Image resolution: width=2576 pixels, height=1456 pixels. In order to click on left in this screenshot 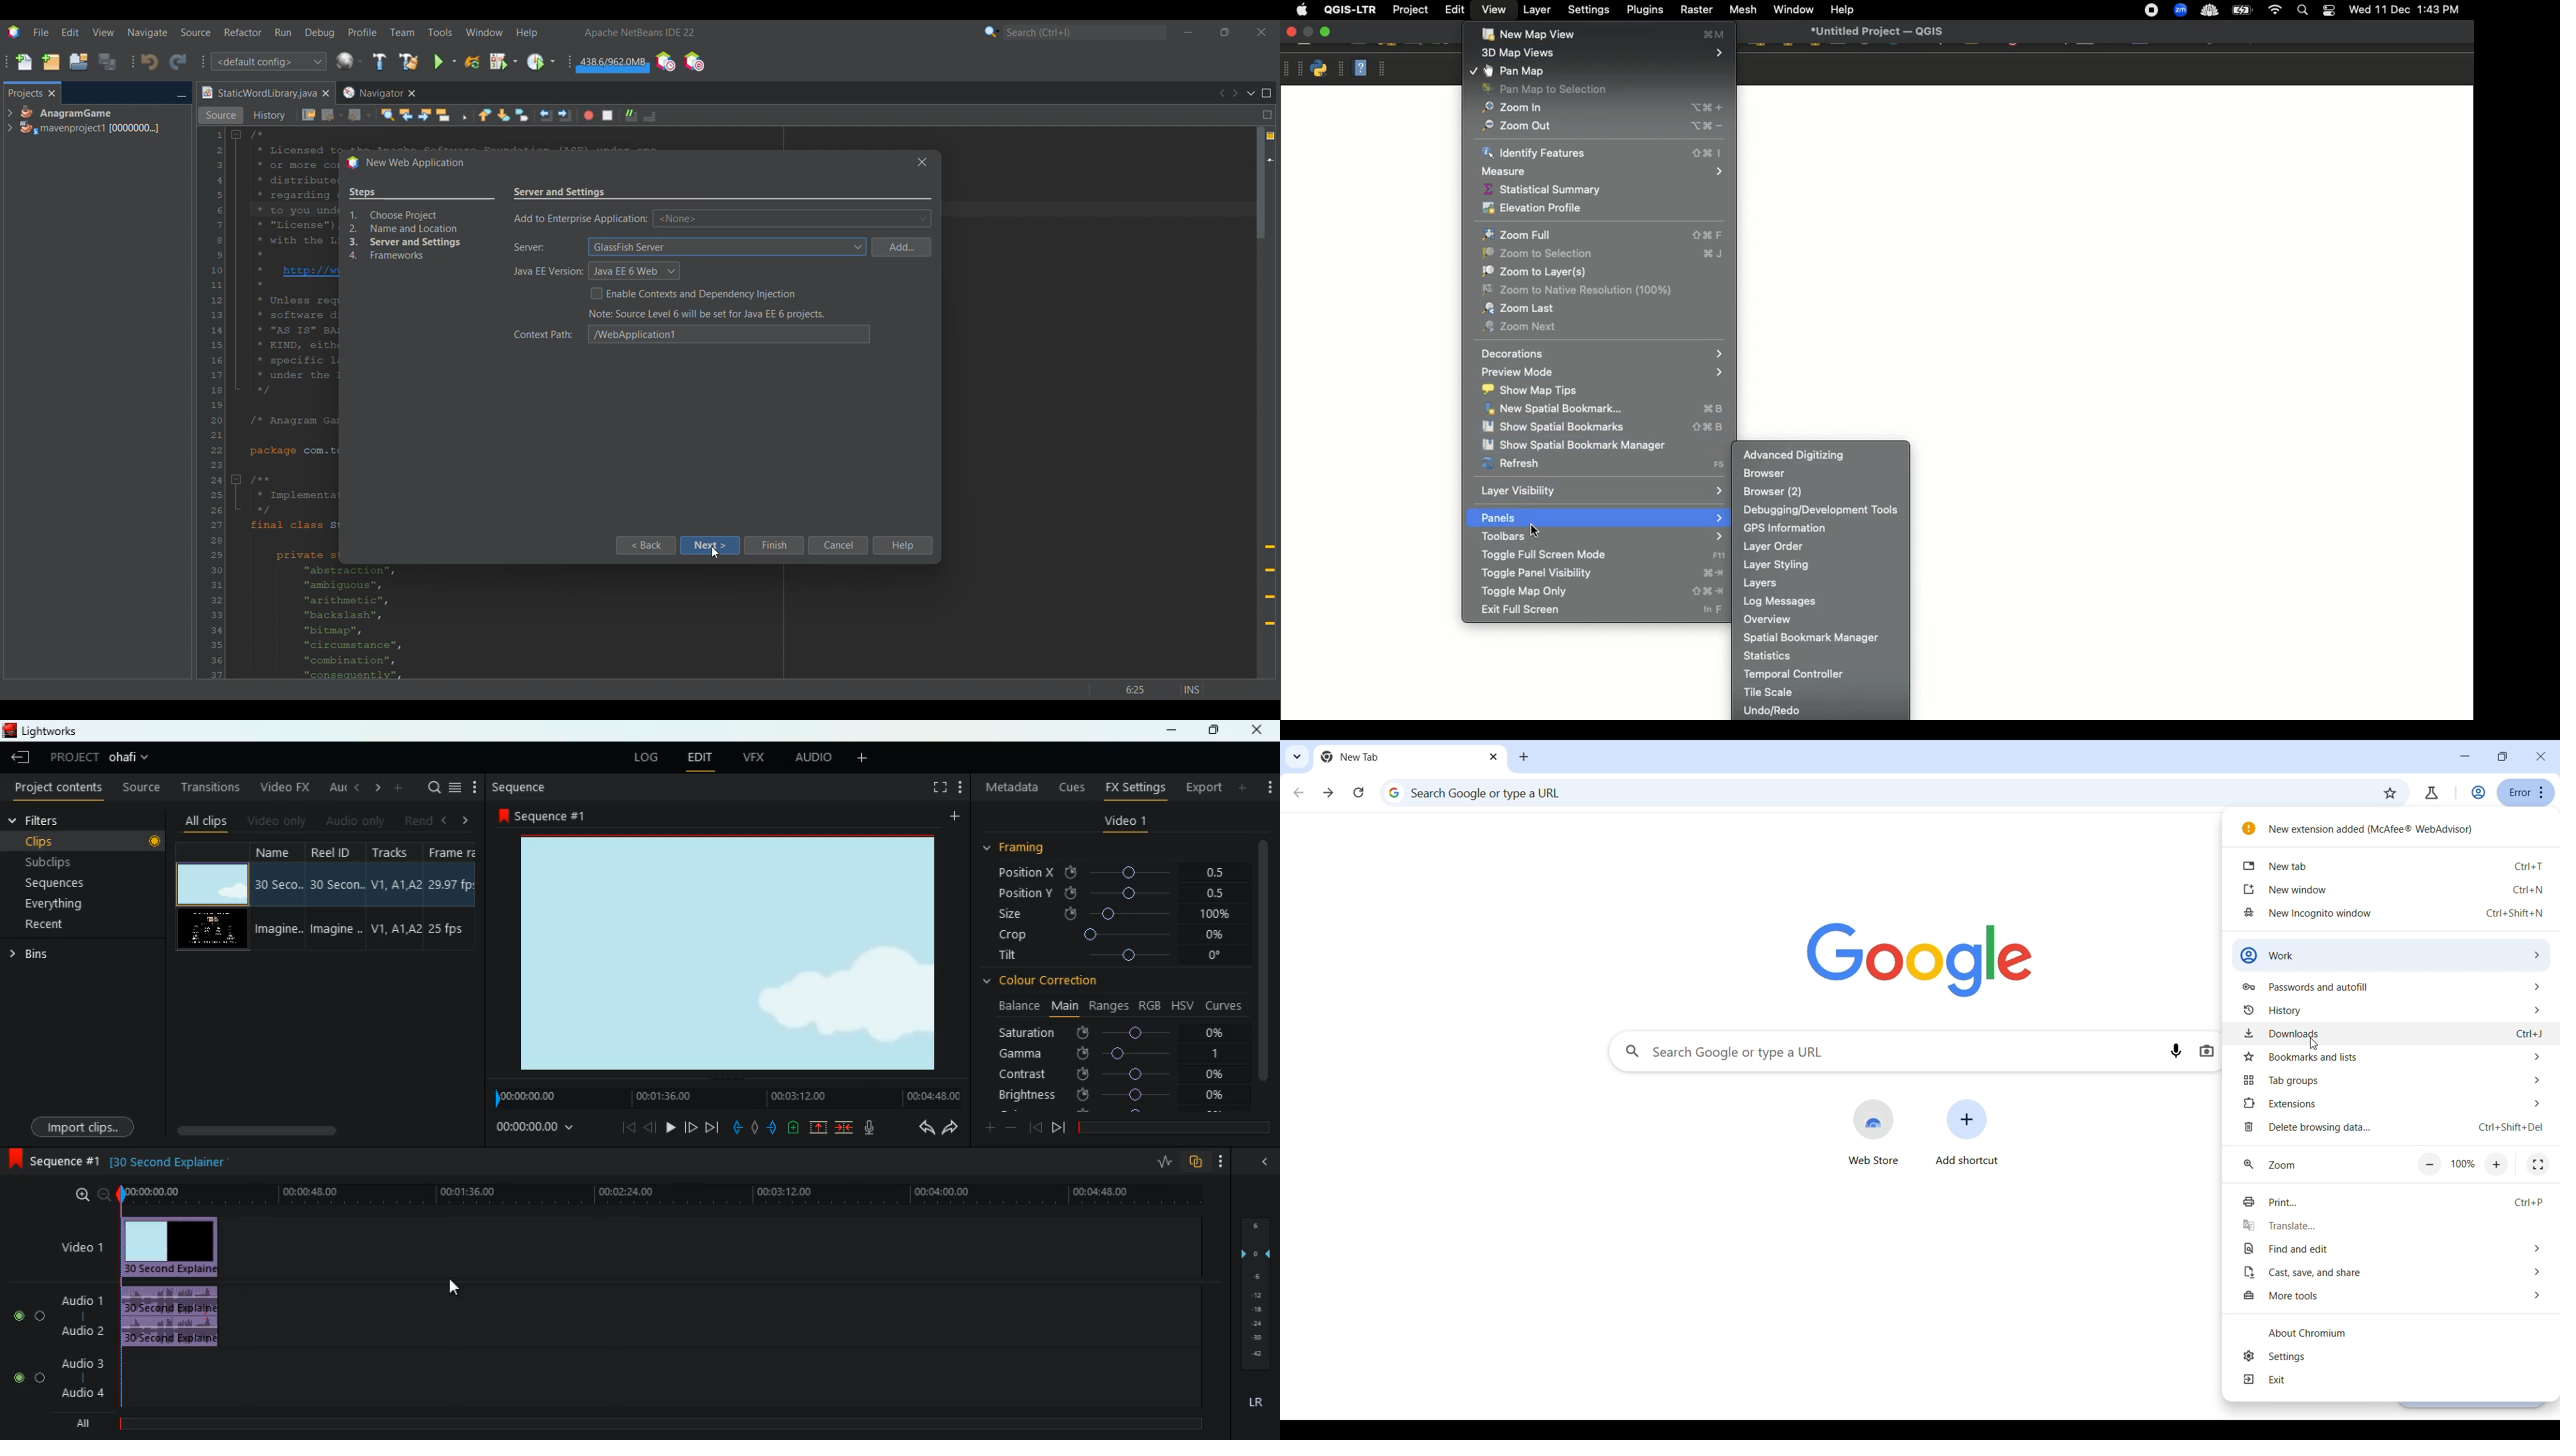, I will do `click(354, 788)`.